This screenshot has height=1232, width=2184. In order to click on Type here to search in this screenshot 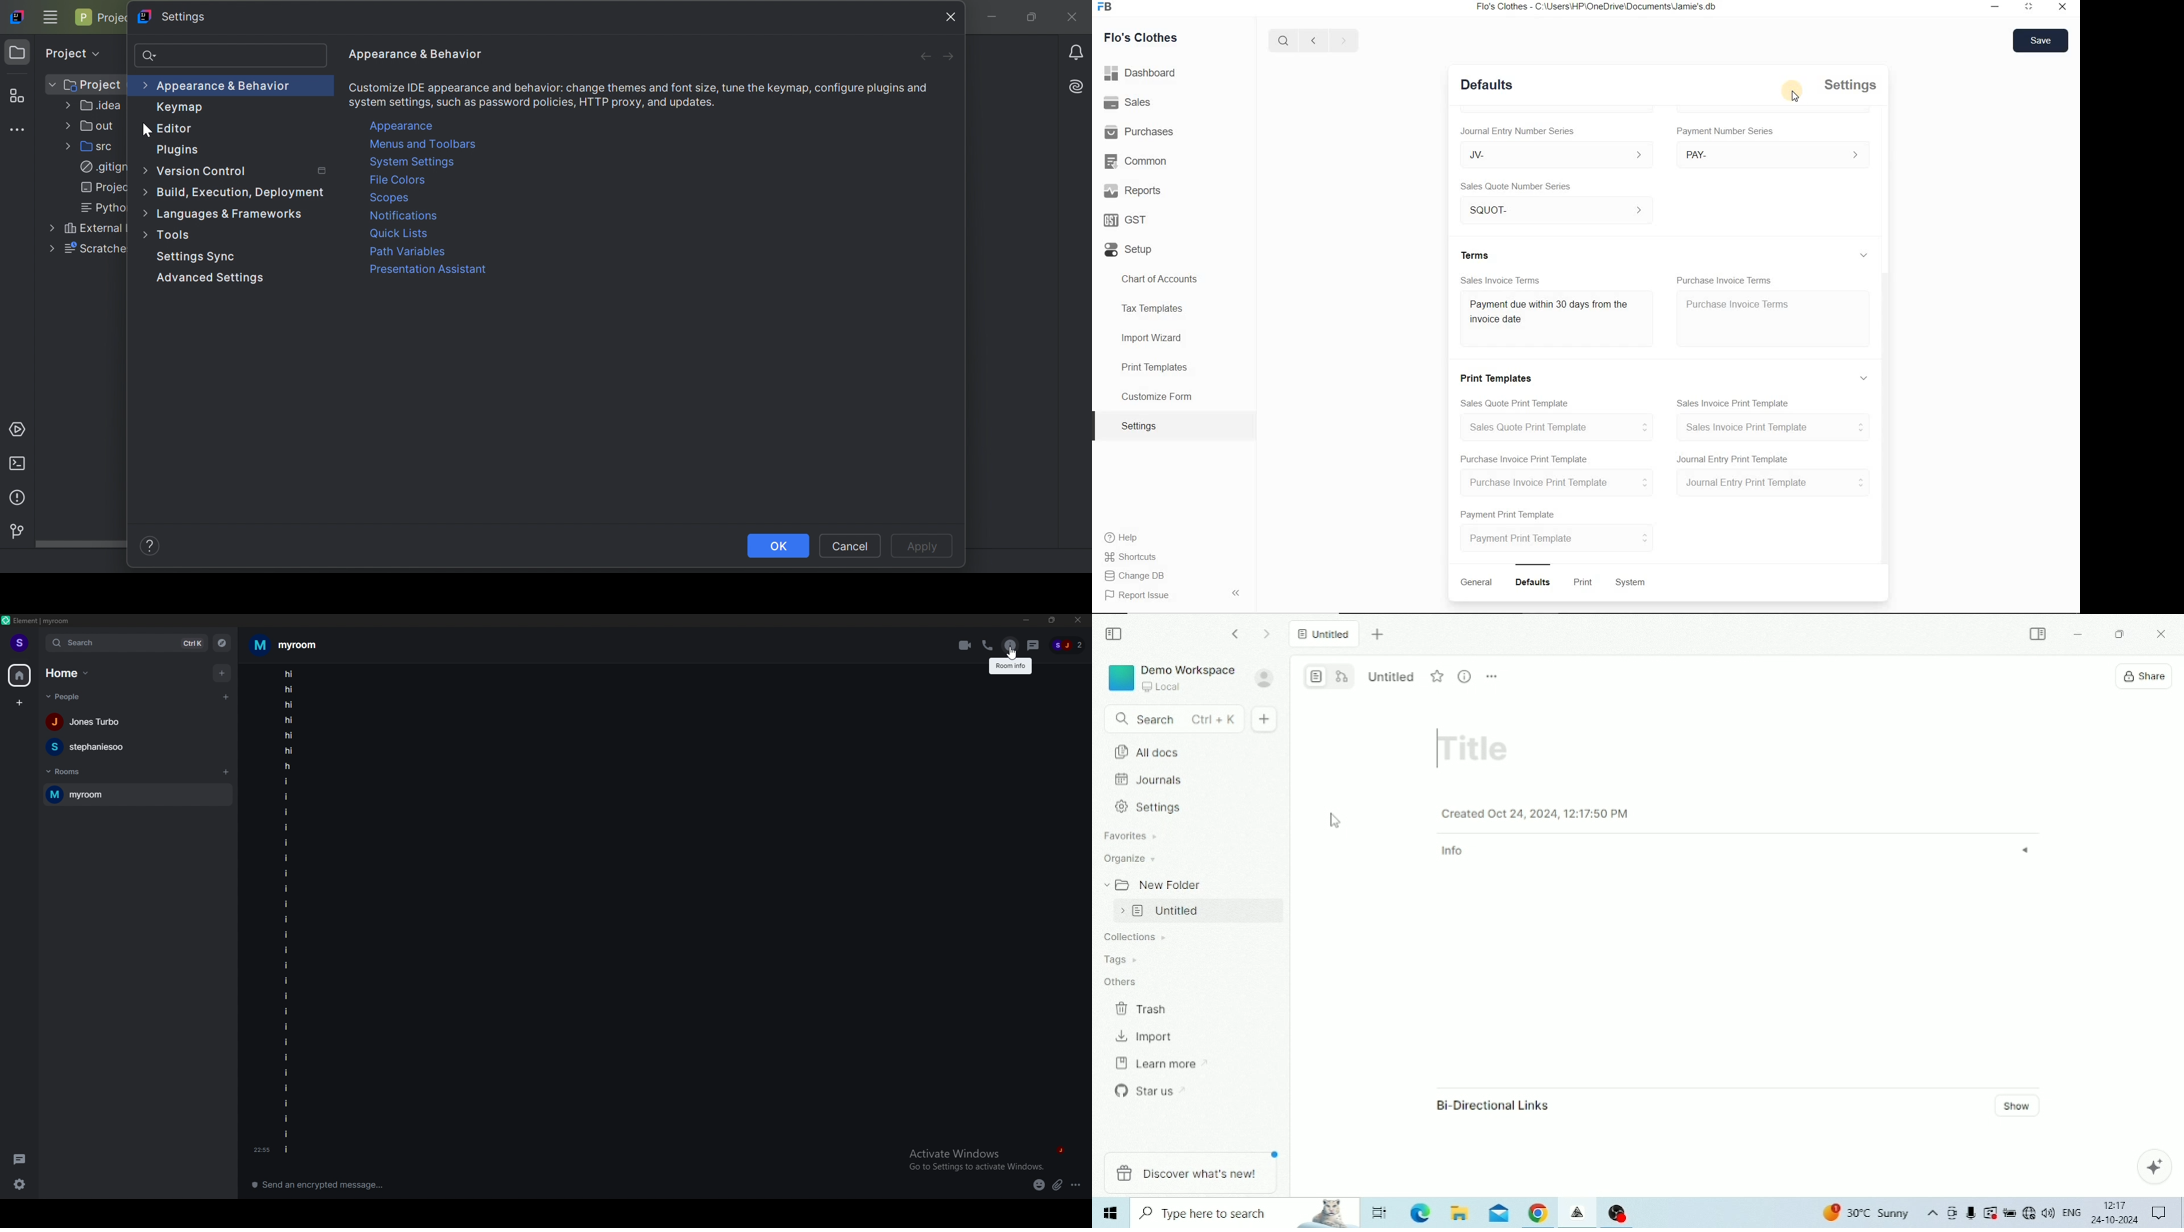, I will do `click(1246, 1213)`.